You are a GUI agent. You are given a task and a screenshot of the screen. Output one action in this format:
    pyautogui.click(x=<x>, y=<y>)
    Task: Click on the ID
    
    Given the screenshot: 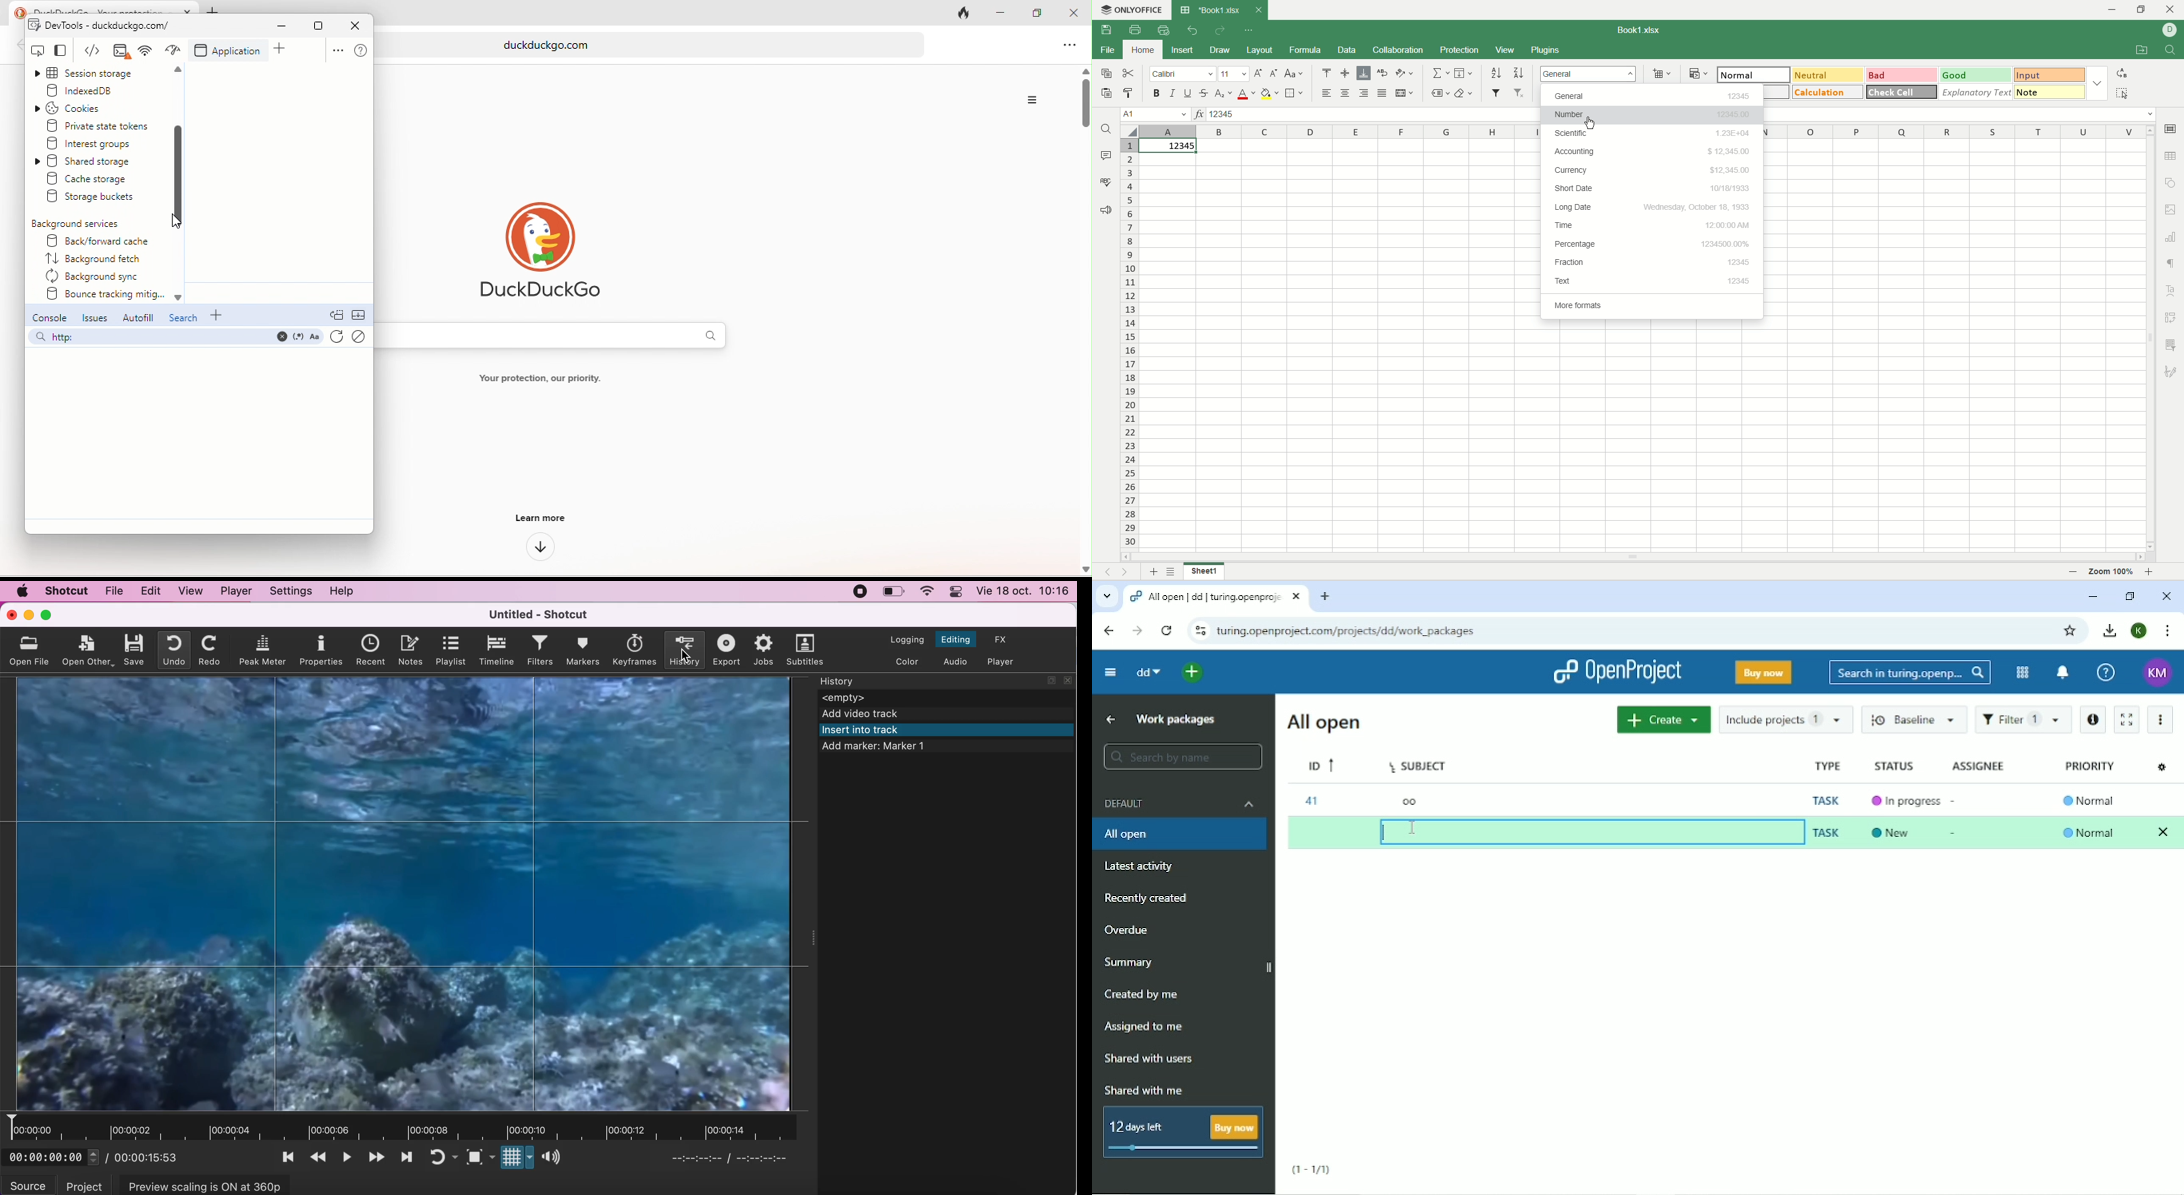 What is the action you would take?
    pyautogui.click(x=1319, y=765)
    